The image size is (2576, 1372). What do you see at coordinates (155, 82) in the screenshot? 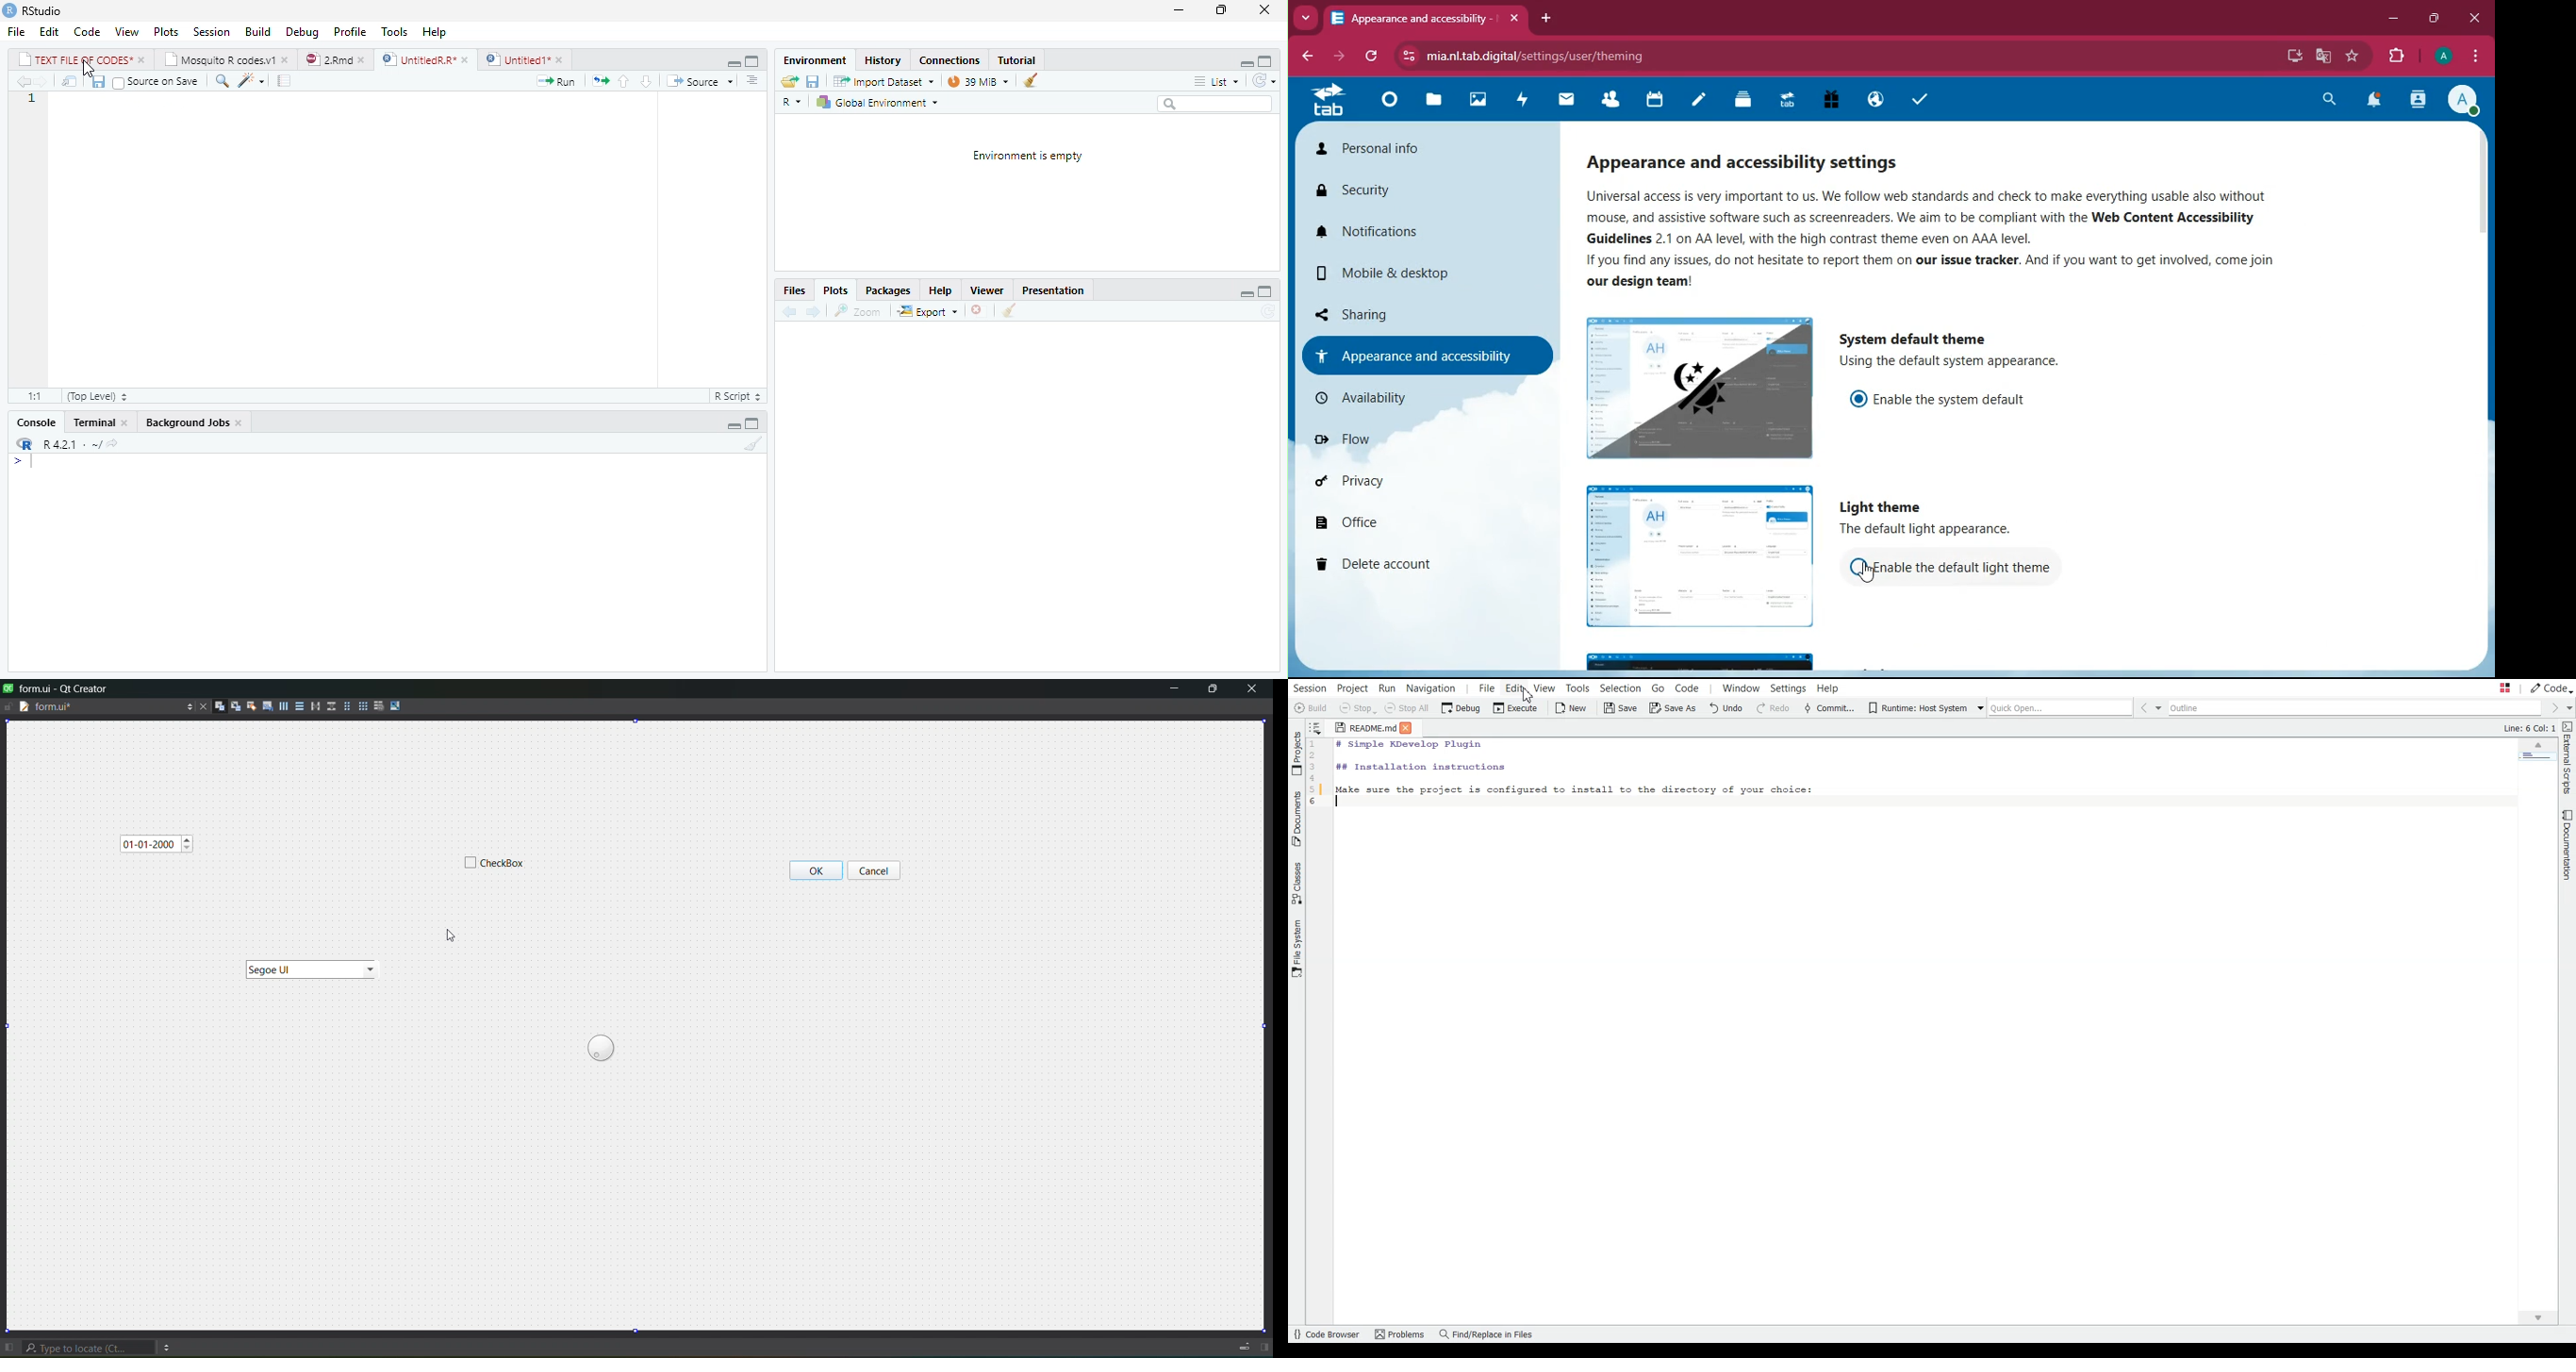
I see `Source on Save` at bounding box center [155, 82].